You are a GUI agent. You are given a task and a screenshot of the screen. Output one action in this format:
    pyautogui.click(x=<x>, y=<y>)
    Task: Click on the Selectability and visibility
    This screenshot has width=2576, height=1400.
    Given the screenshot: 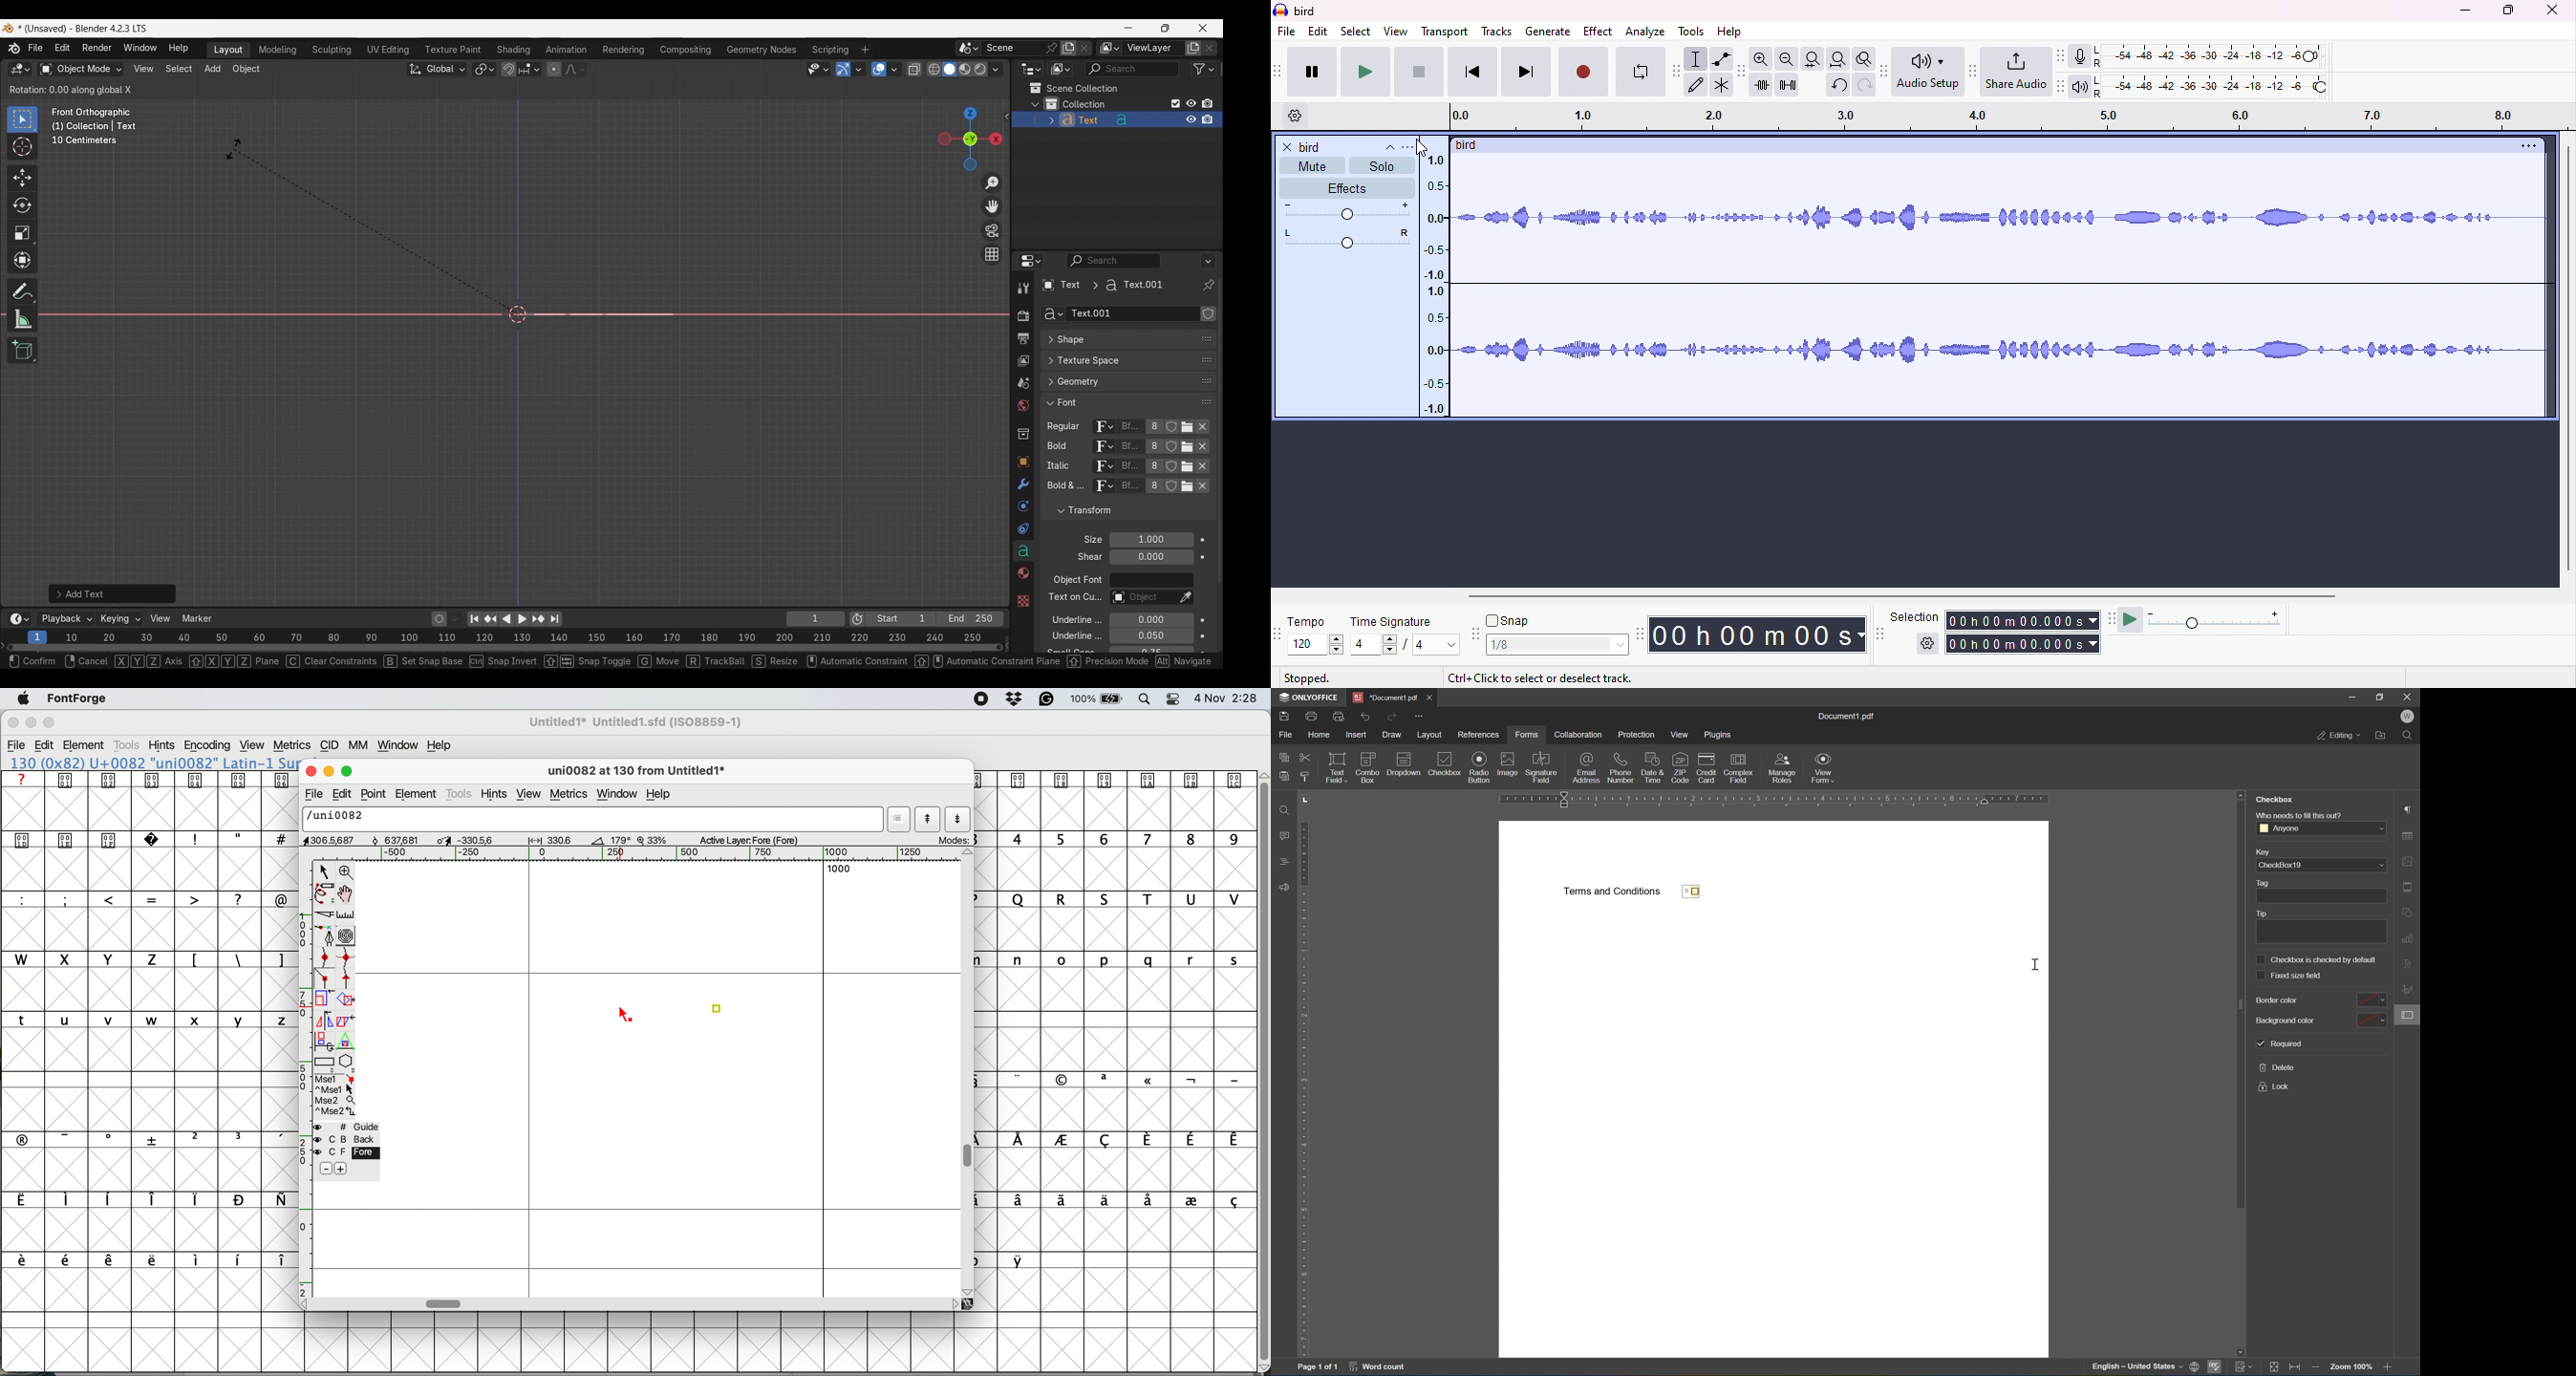 What is the action you would take?
    pyautogui.click(x=819, y=69)
    